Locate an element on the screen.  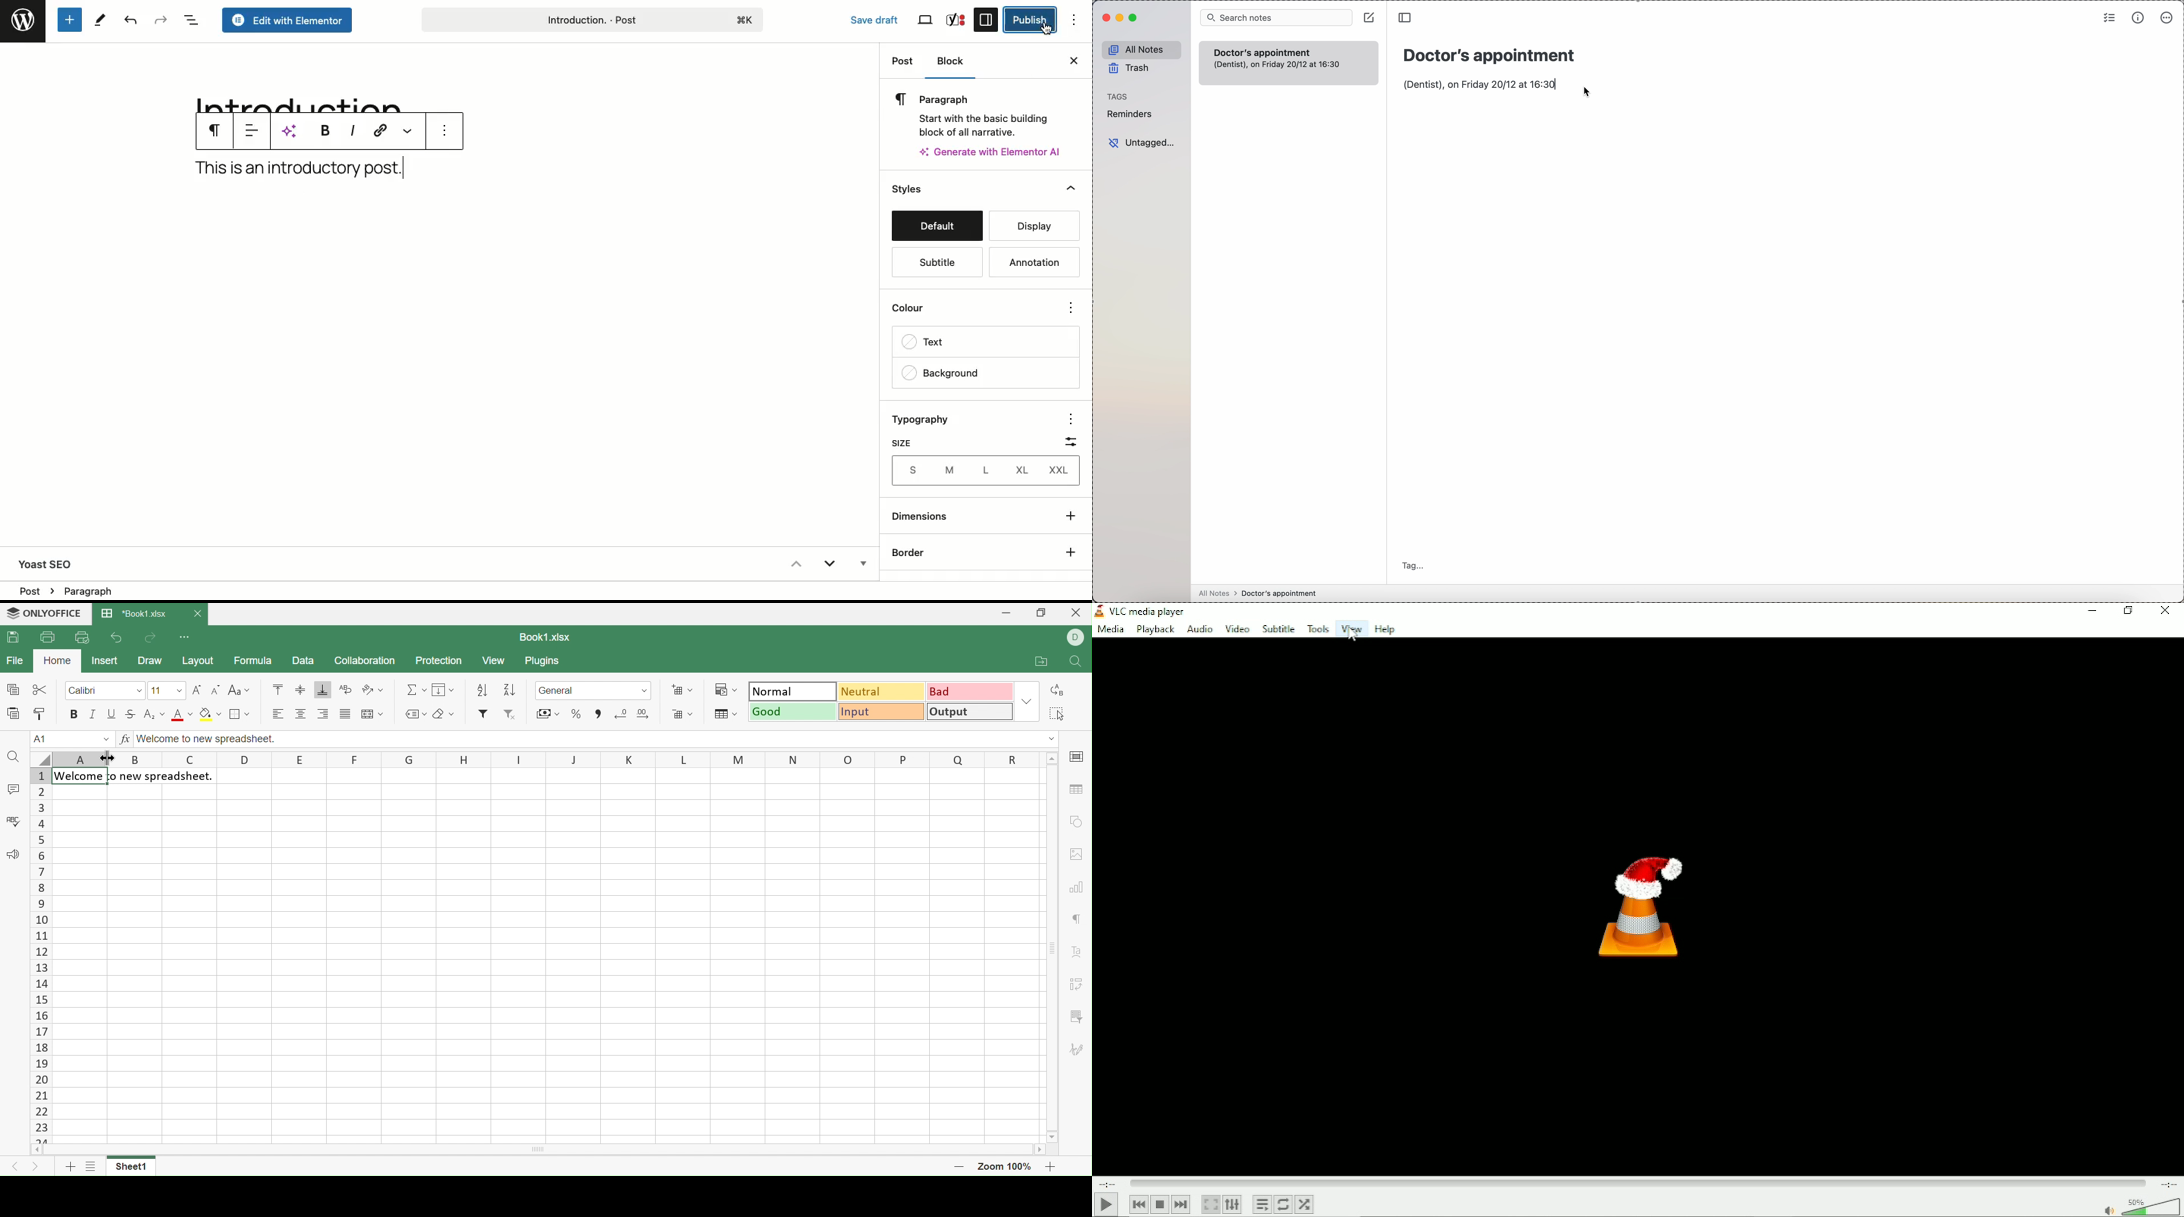
Plugins is located at coordinates (545, 662).